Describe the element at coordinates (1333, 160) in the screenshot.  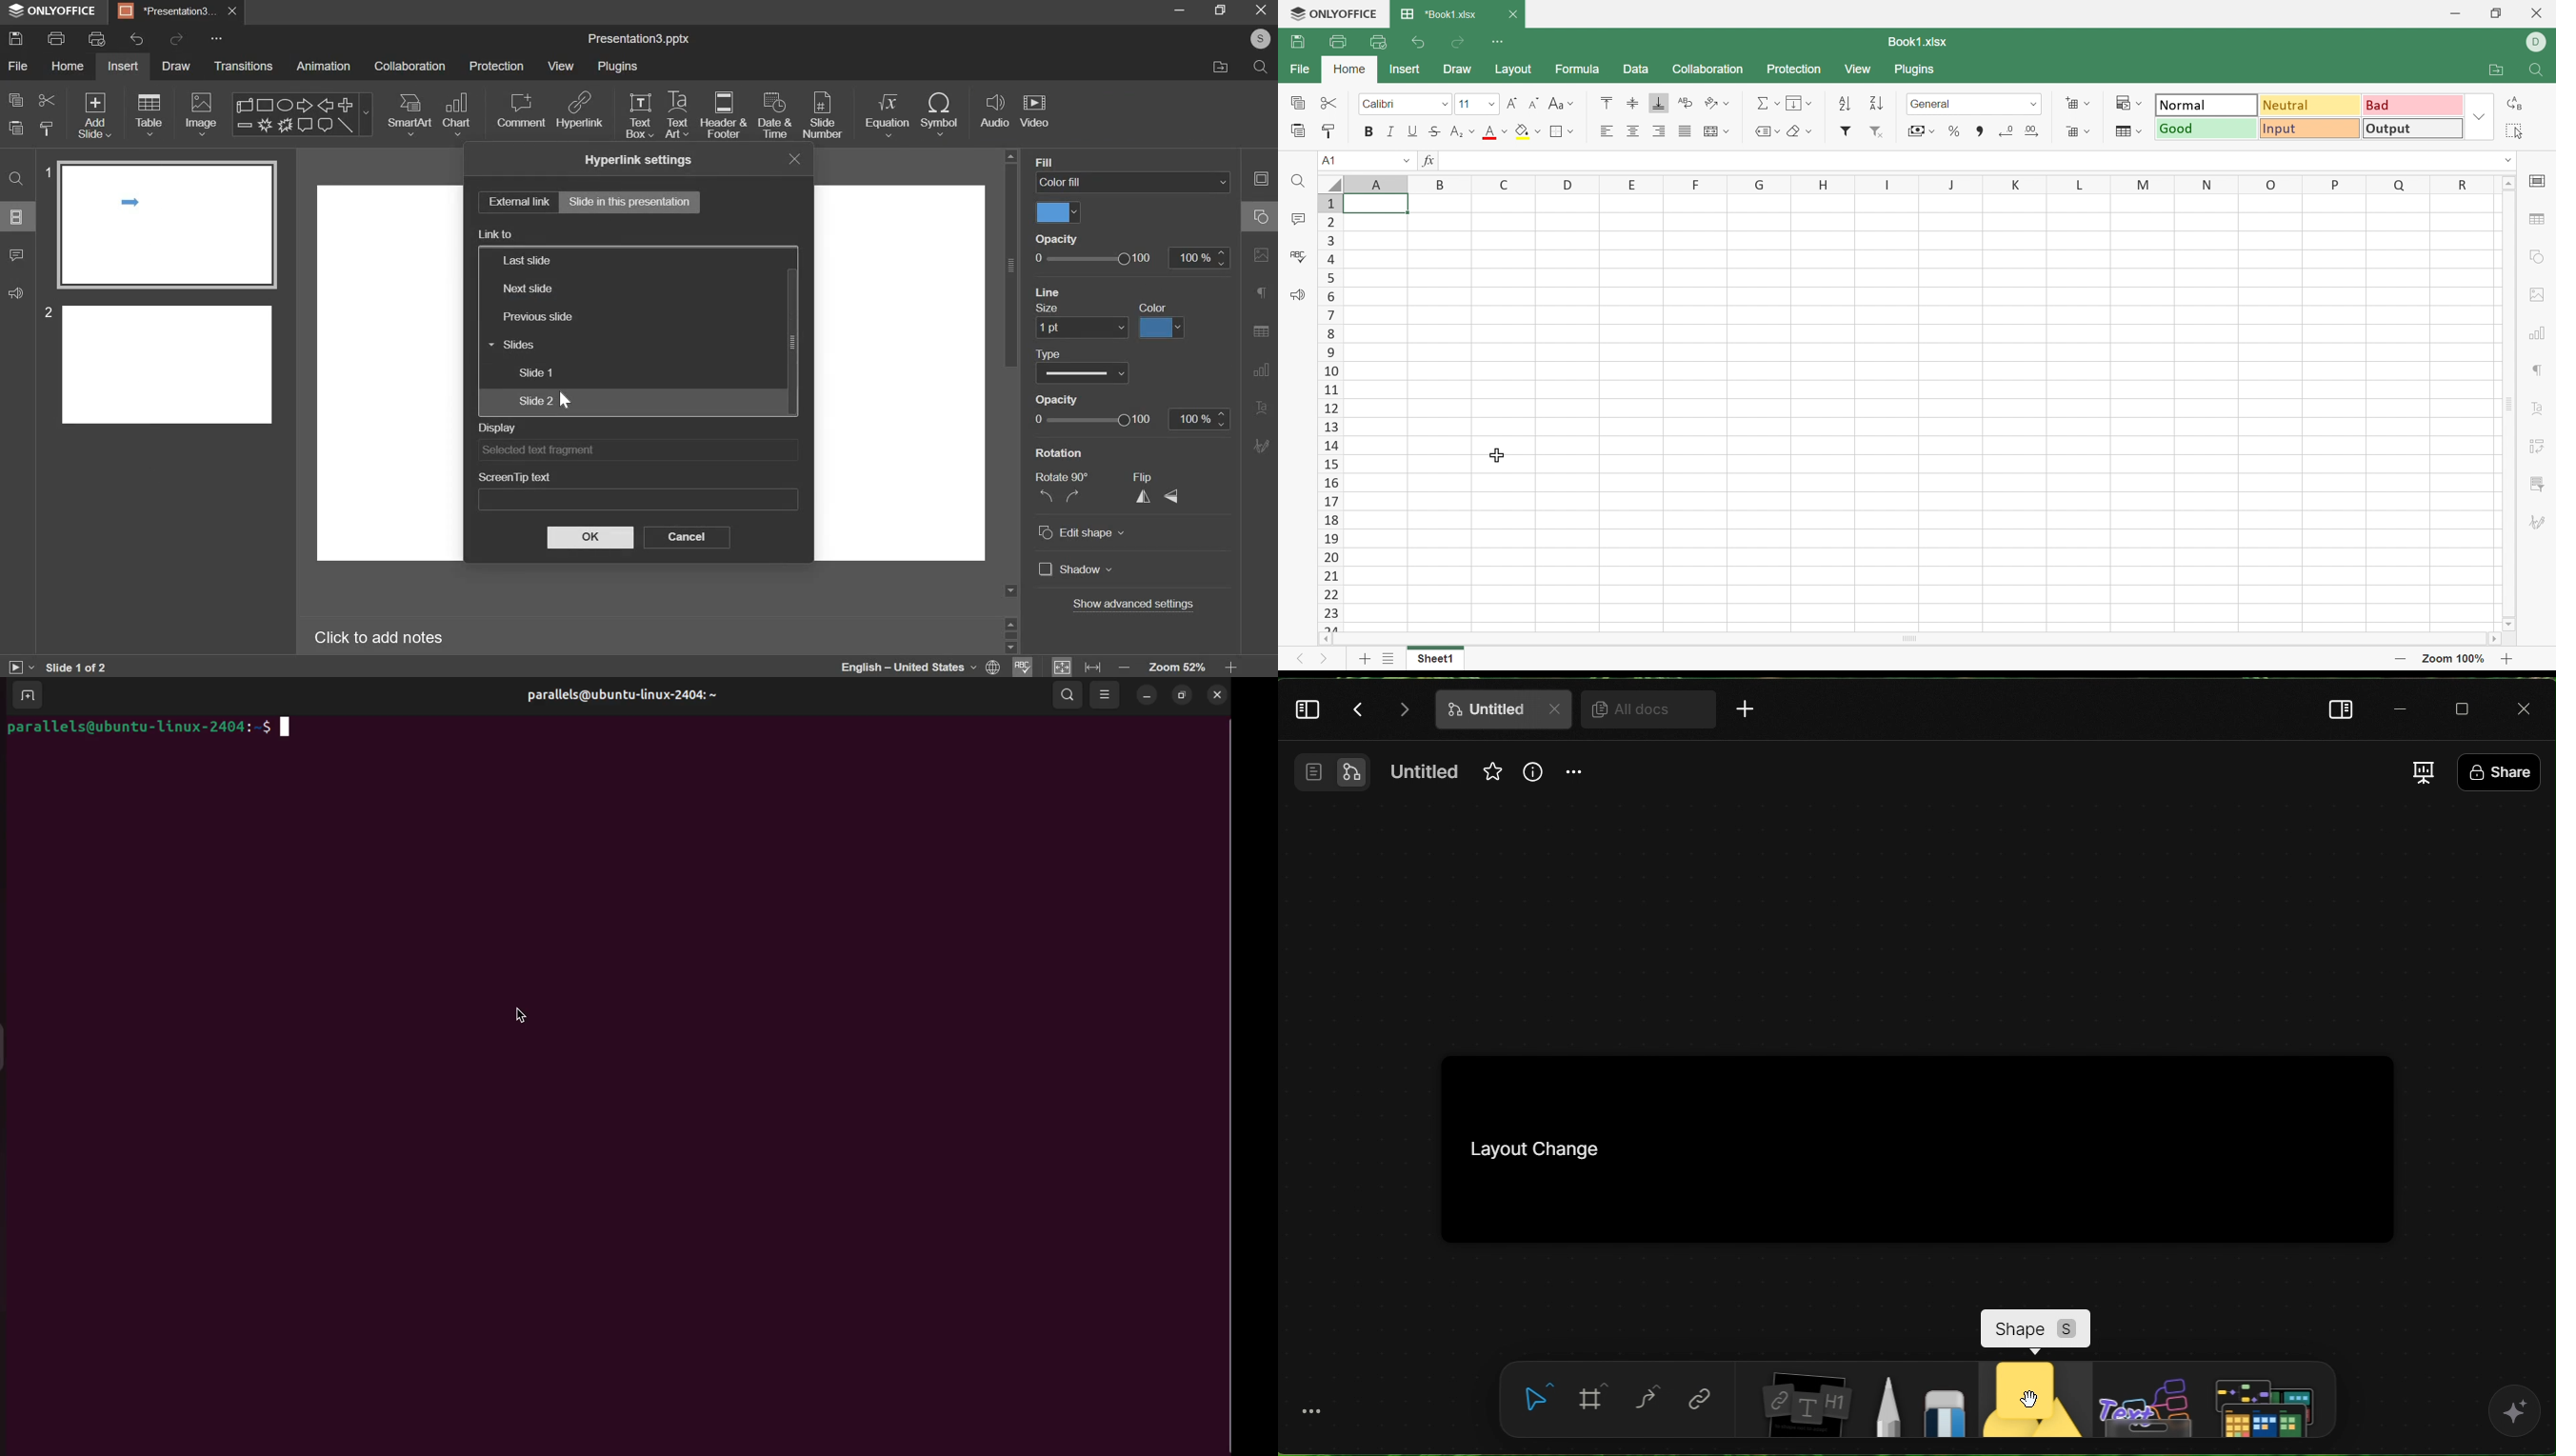
I see `A1` at that location.